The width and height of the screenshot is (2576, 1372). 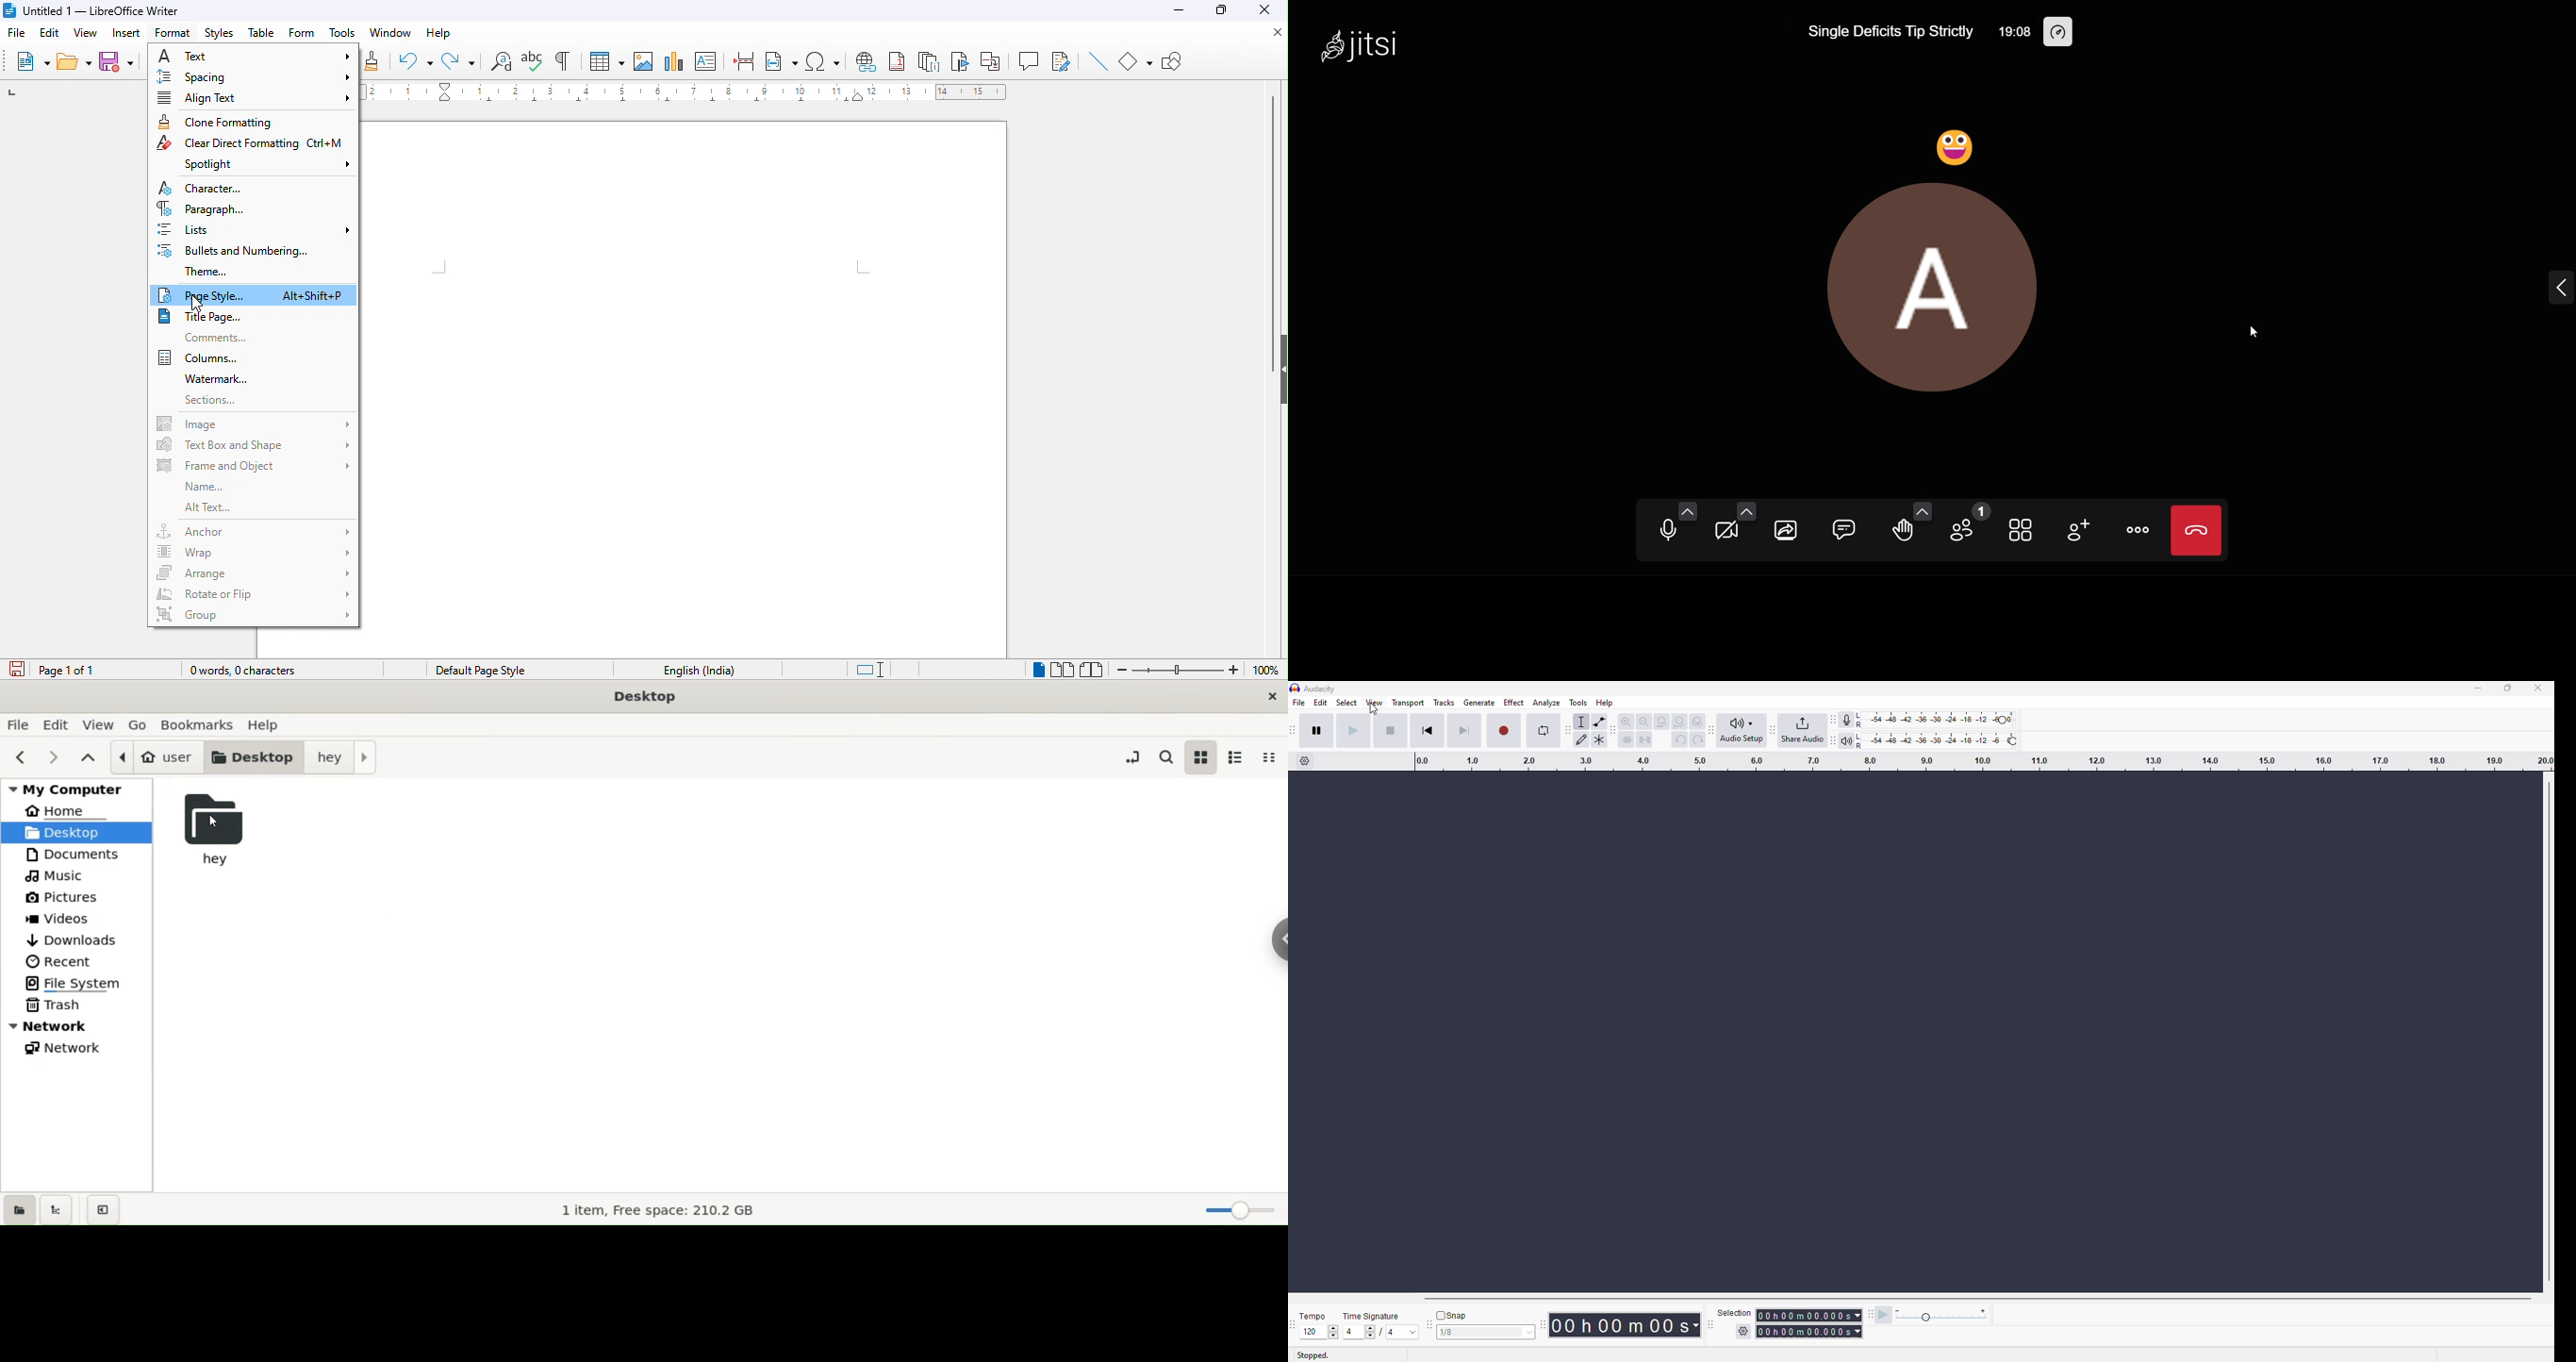 I want to click on clone formatting, so click(x=215, y=123).